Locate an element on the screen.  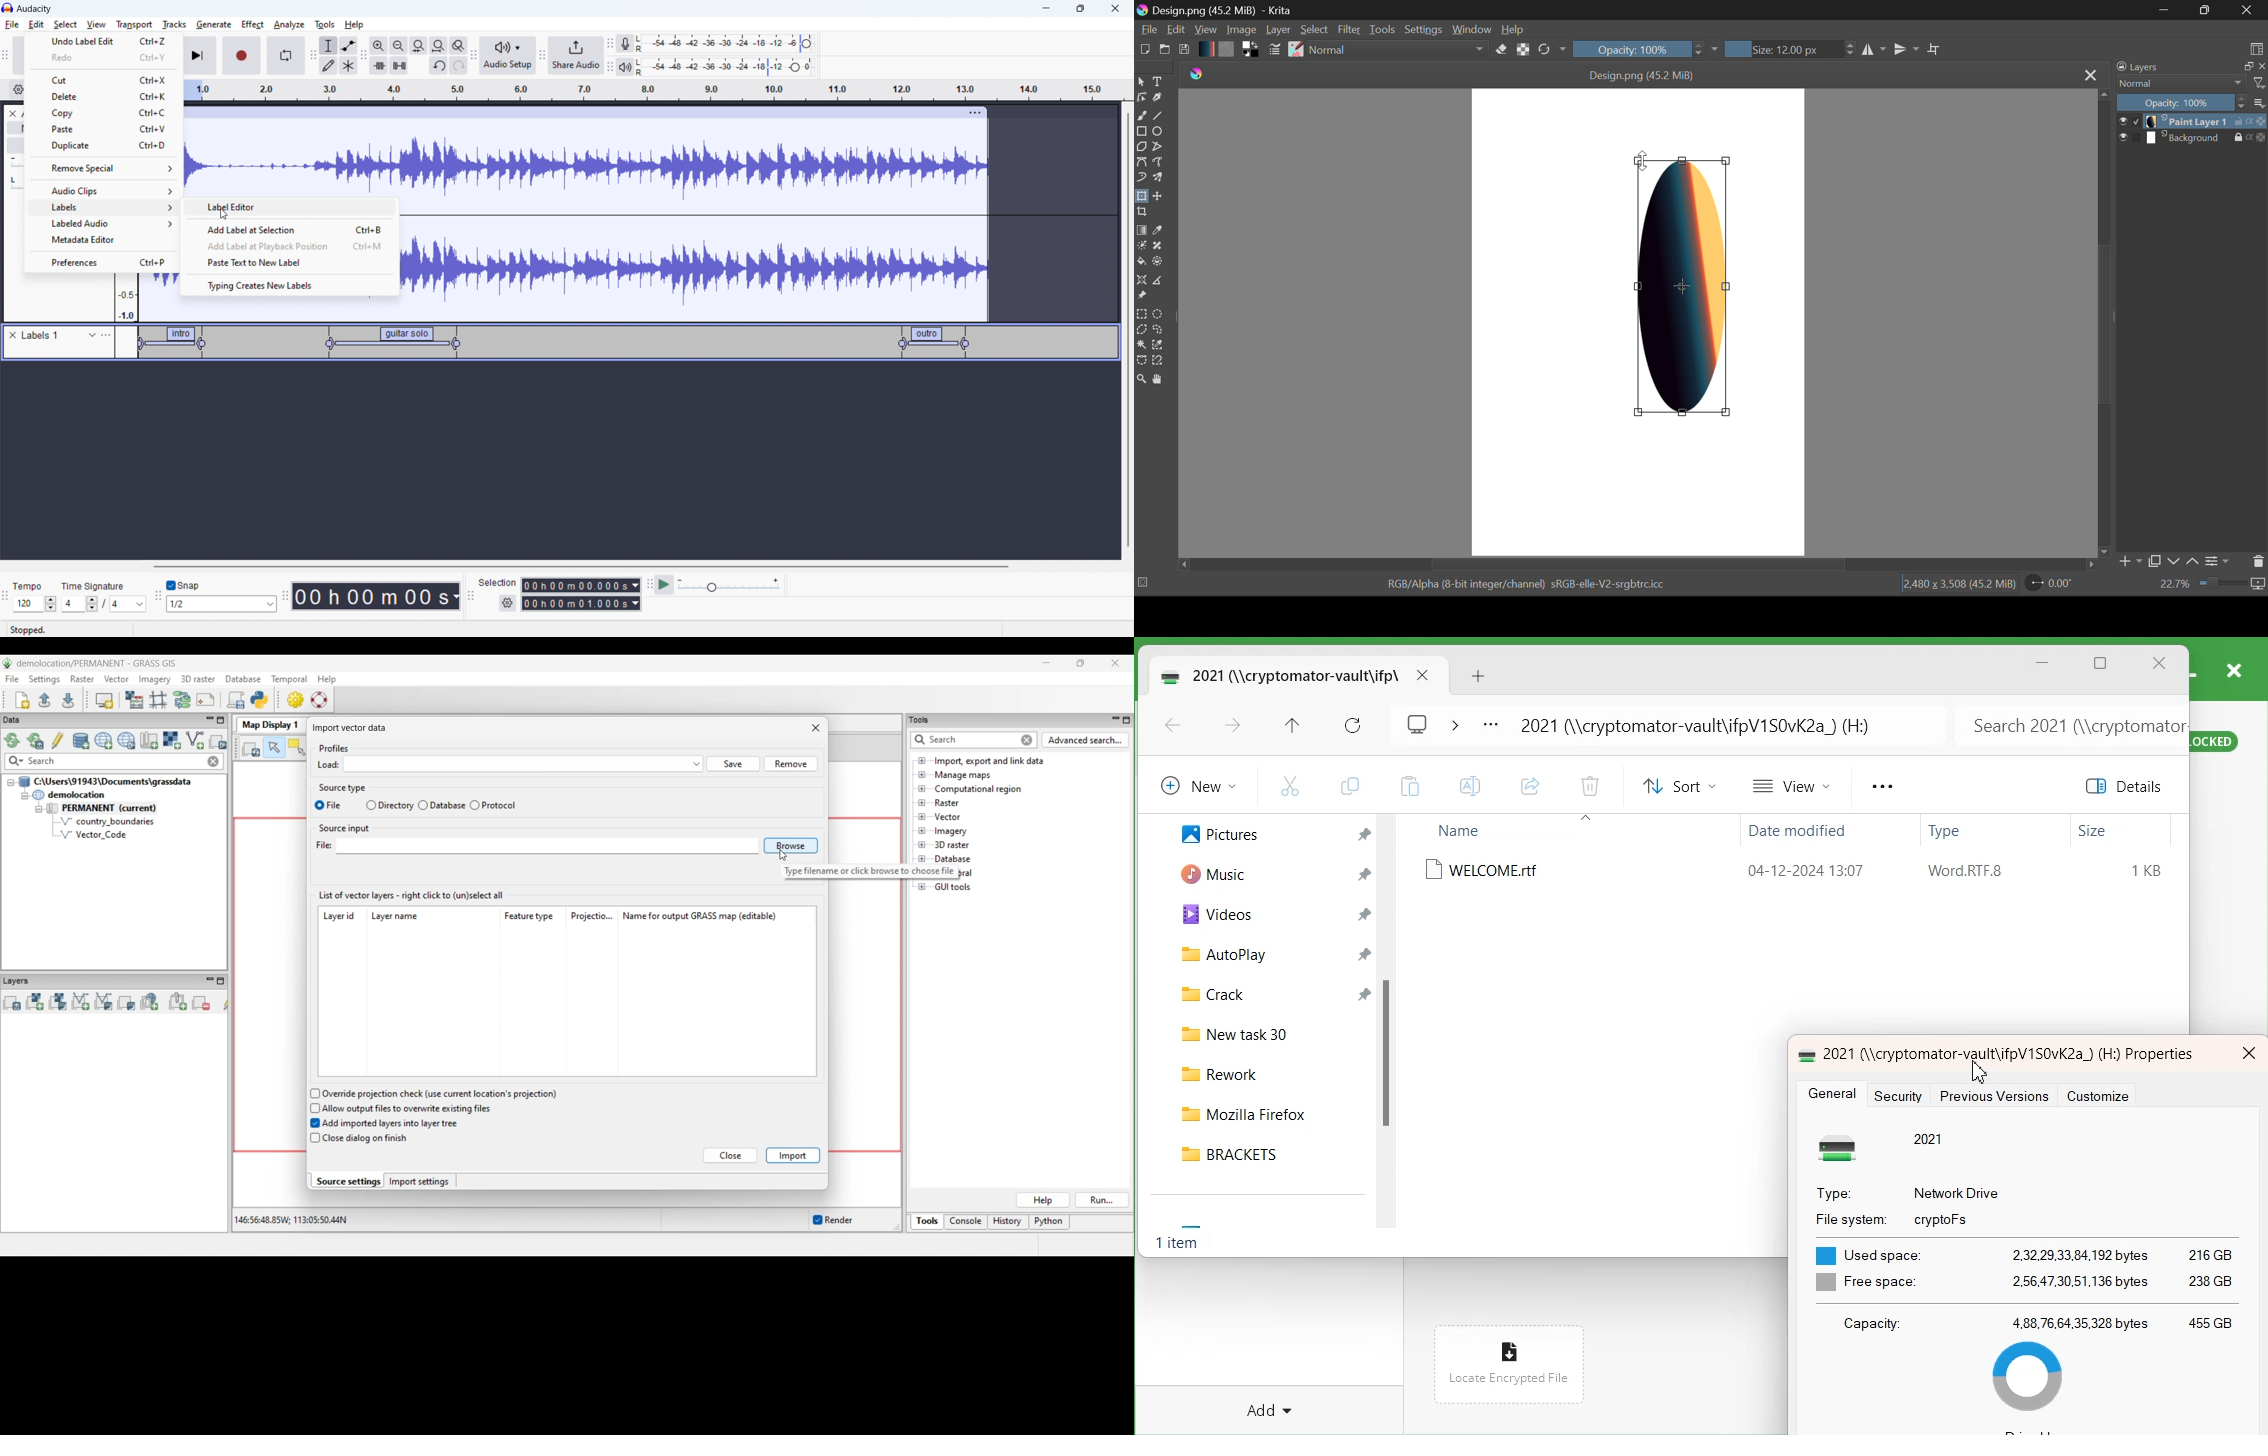
Layer is located at coordinates (1278, 31).